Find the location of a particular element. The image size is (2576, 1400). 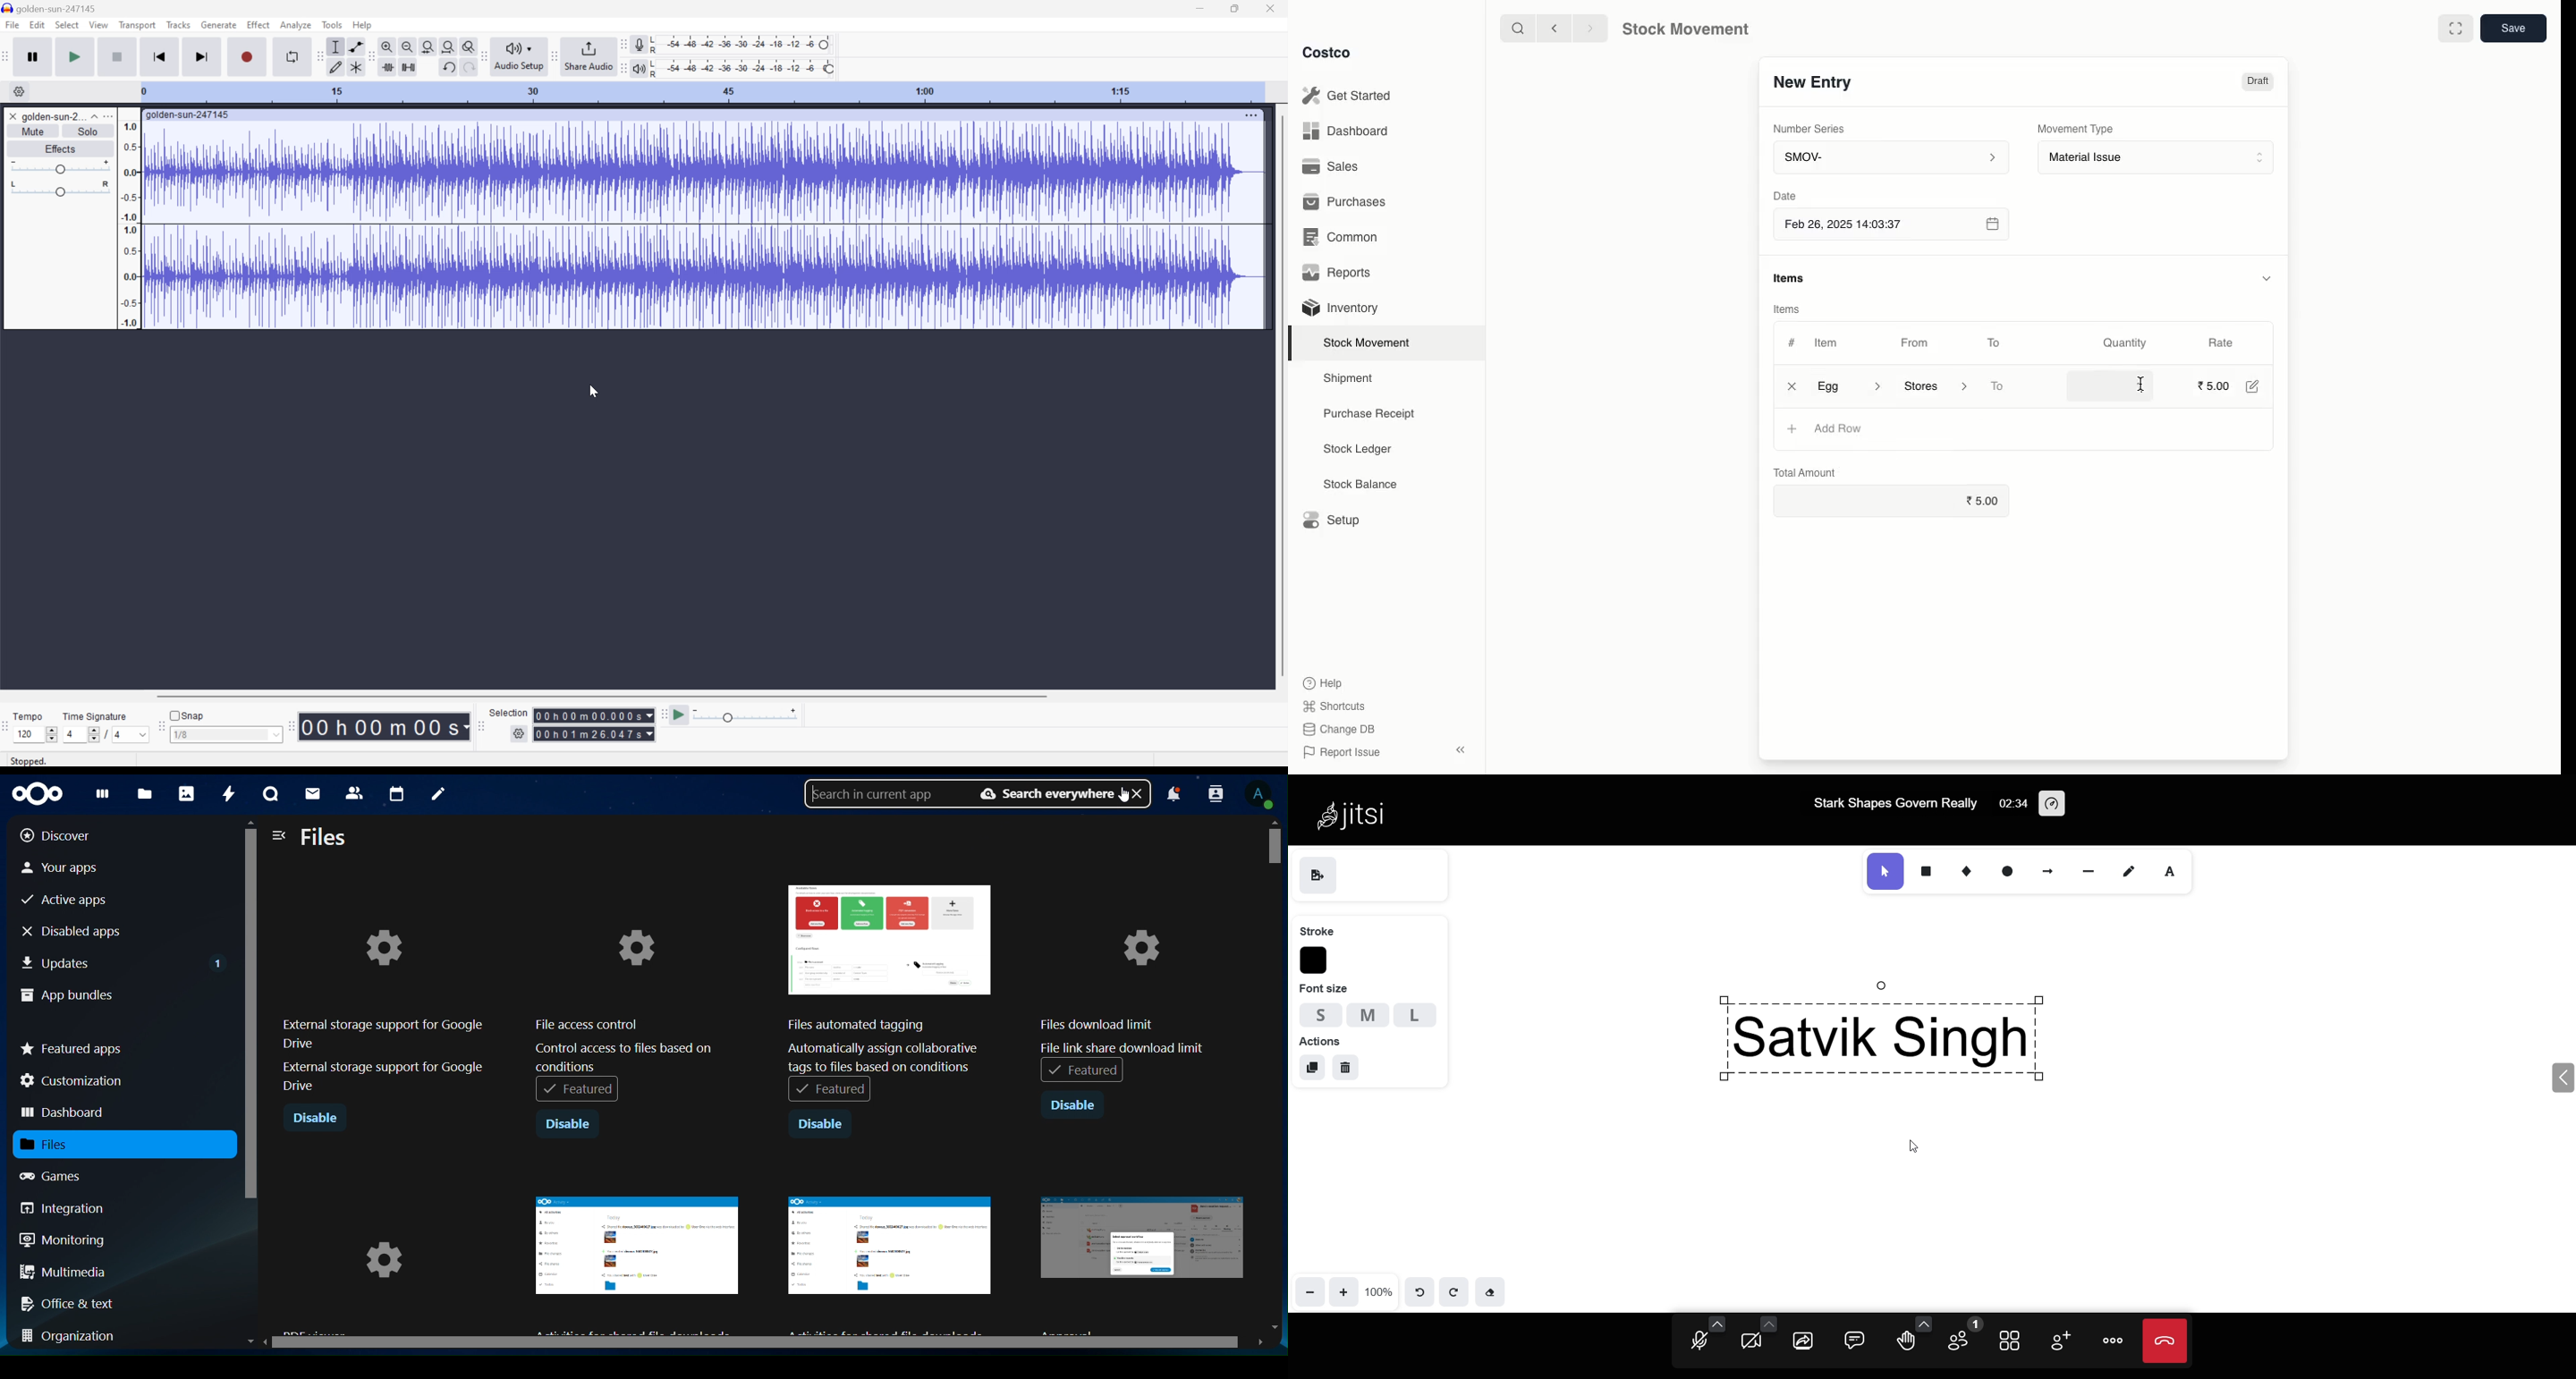

dashboard is located at coordinates (102, 797).